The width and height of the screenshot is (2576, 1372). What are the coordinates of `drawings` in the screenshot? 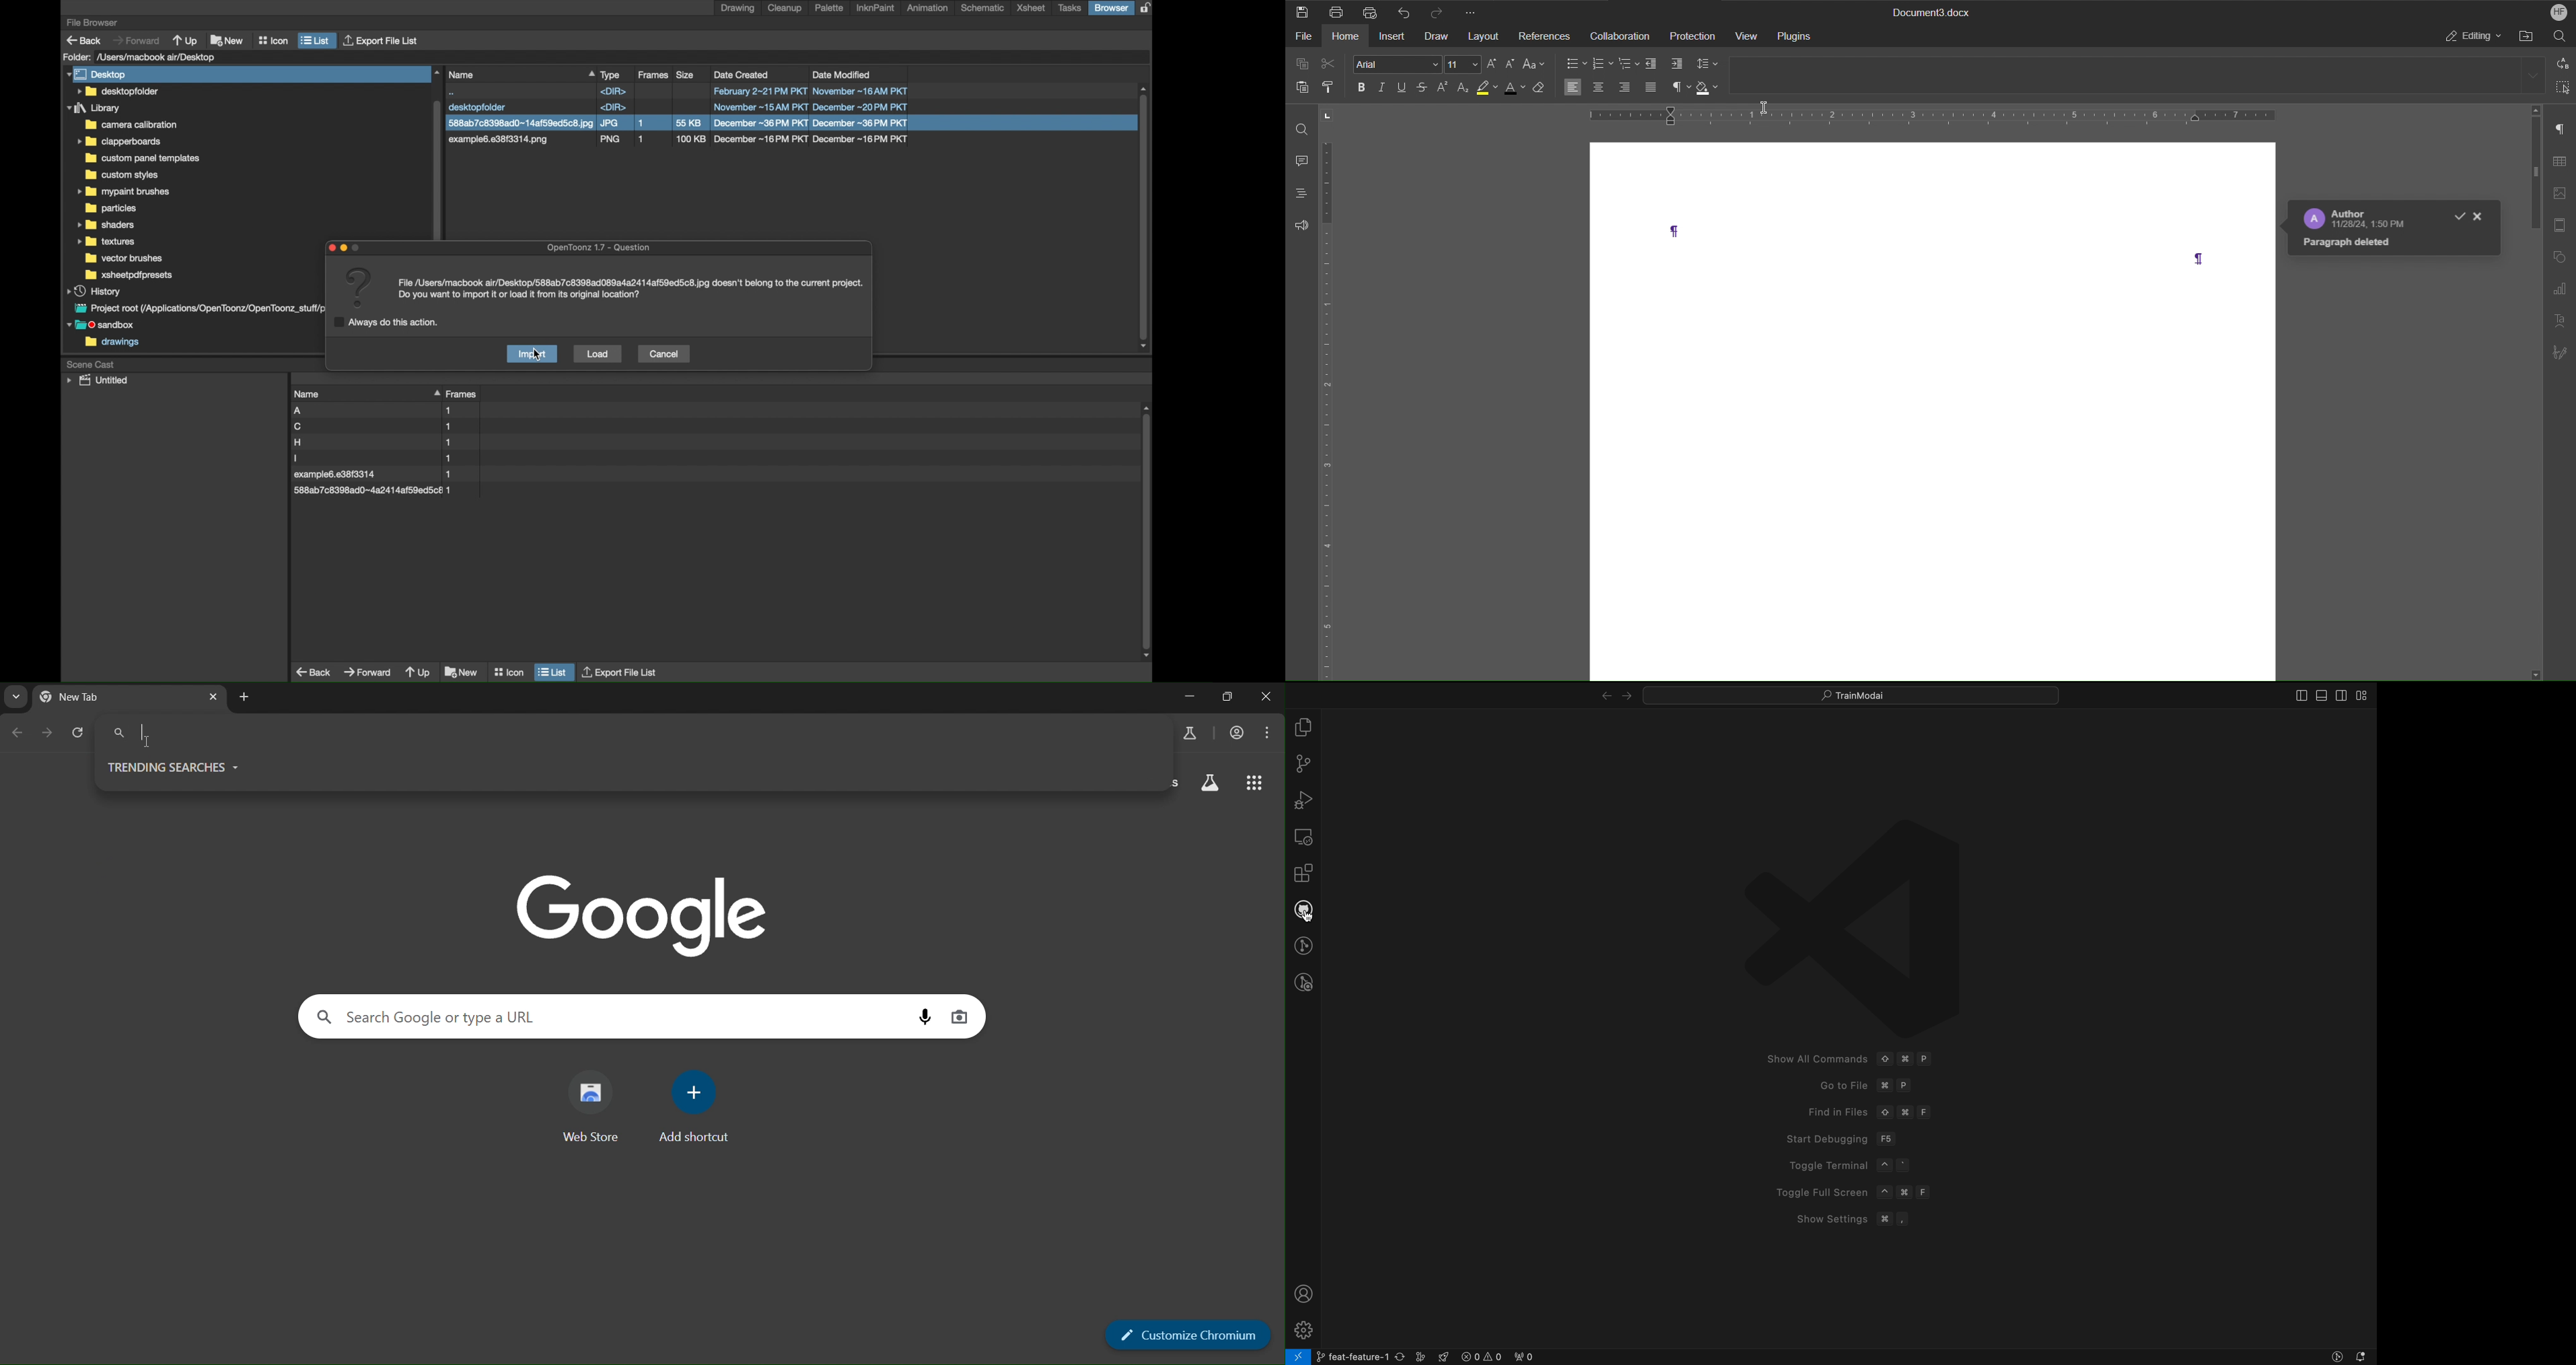 It's located at (112, 343).